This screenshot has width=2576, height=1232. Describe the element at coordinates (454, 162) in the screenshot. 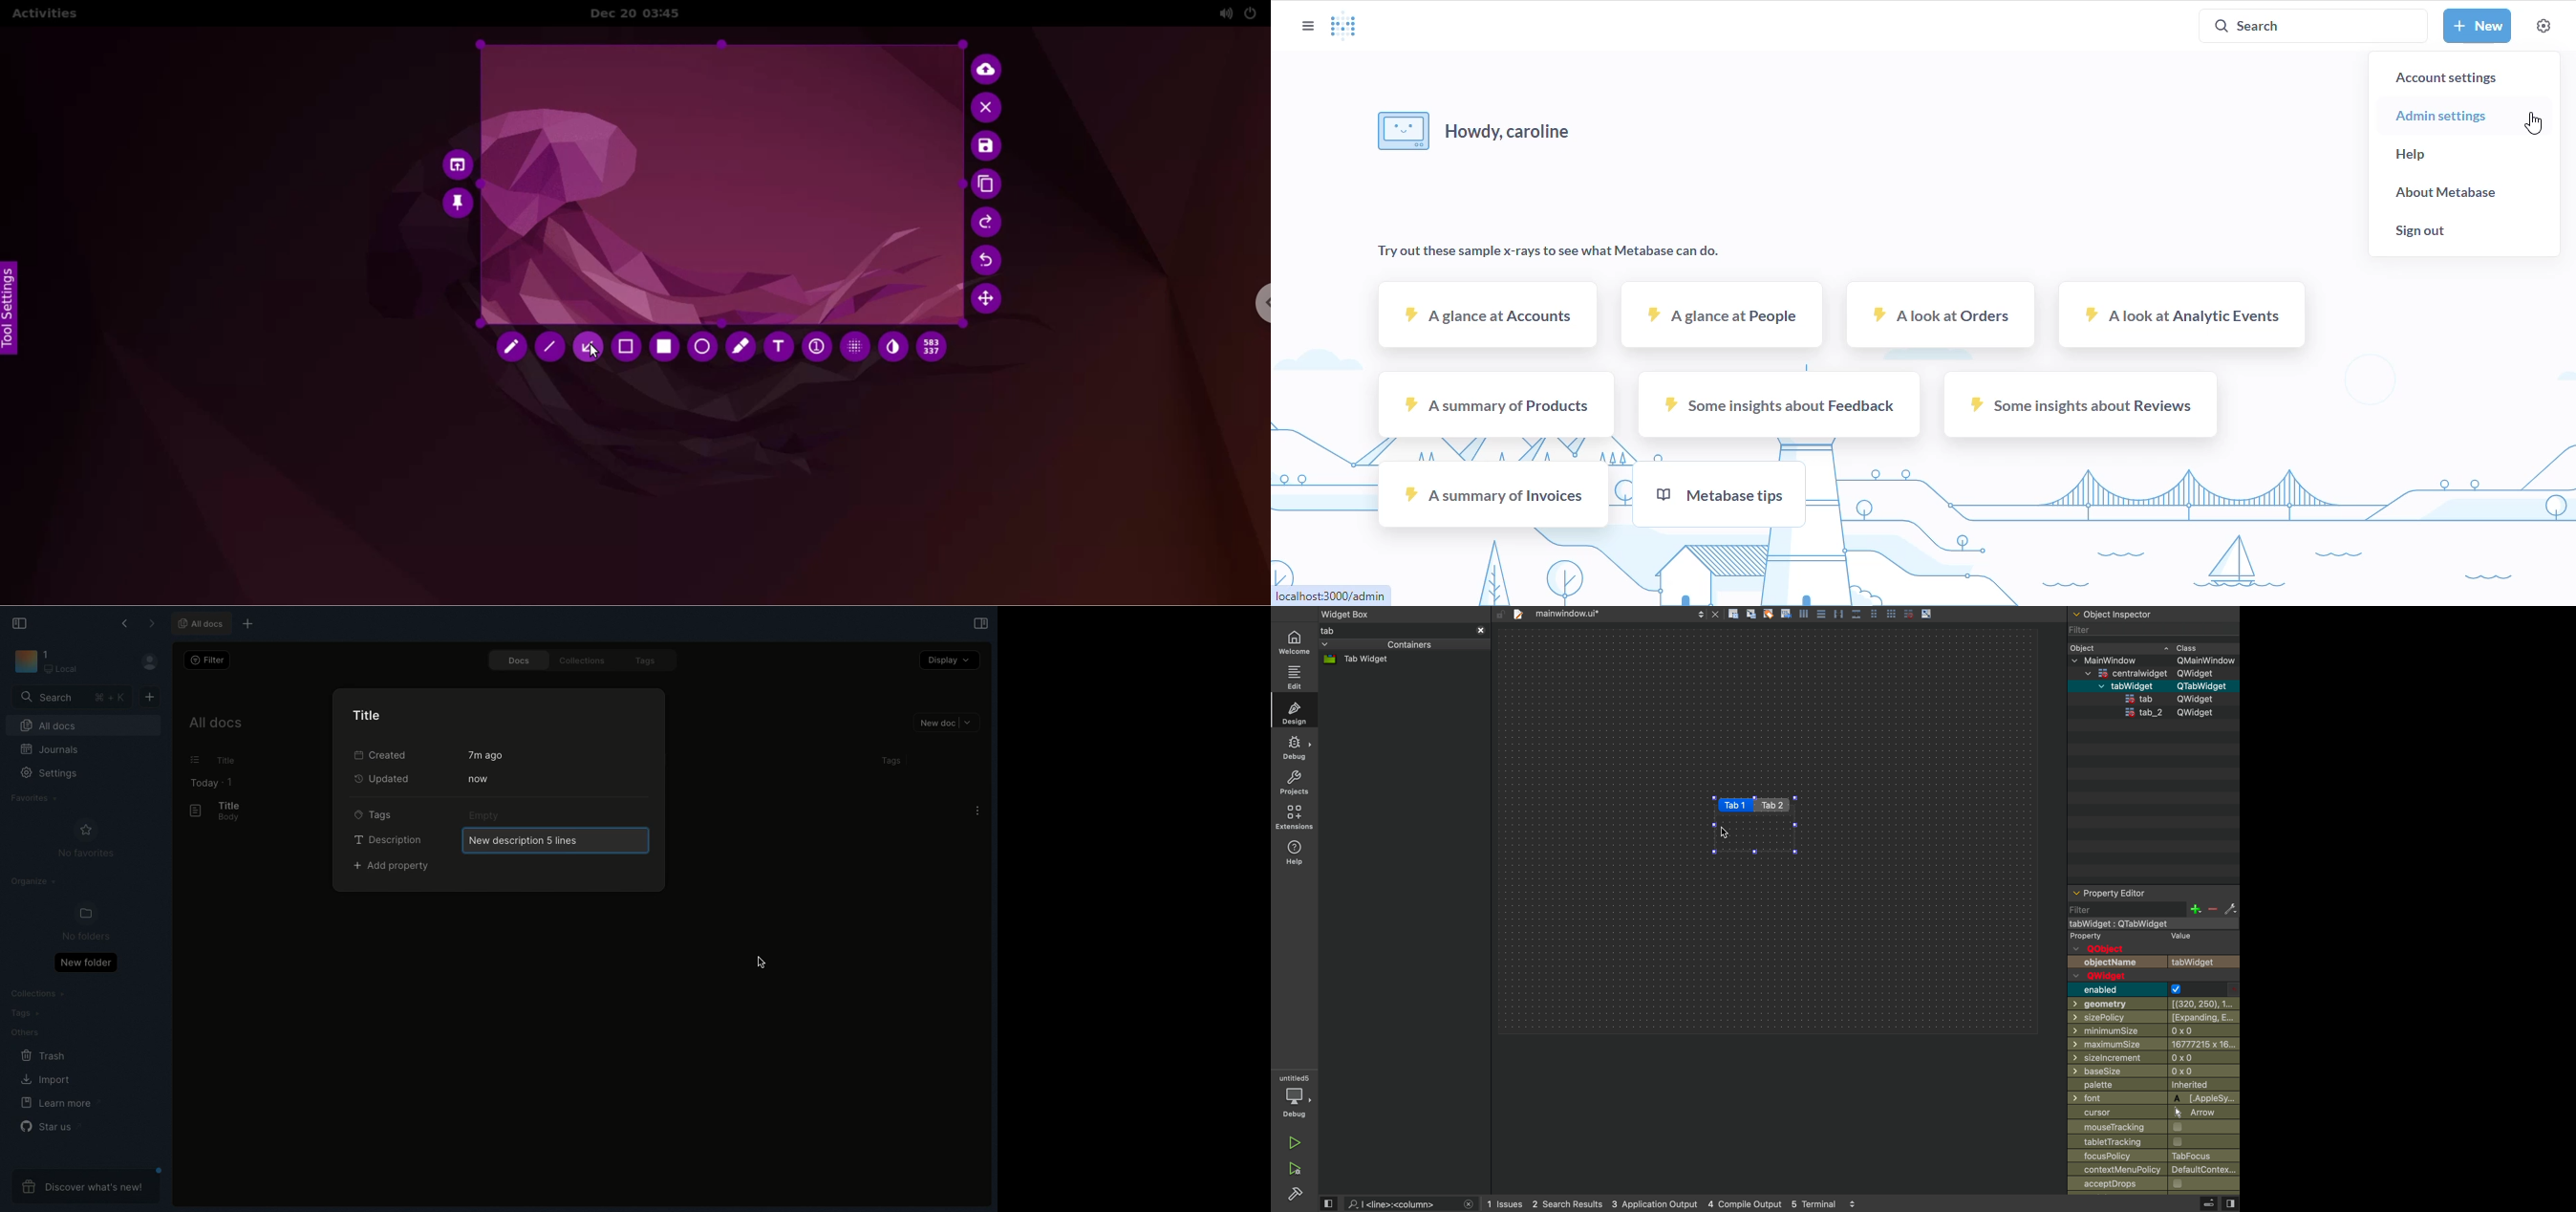

I see `choose app to open screenshot` at that location.